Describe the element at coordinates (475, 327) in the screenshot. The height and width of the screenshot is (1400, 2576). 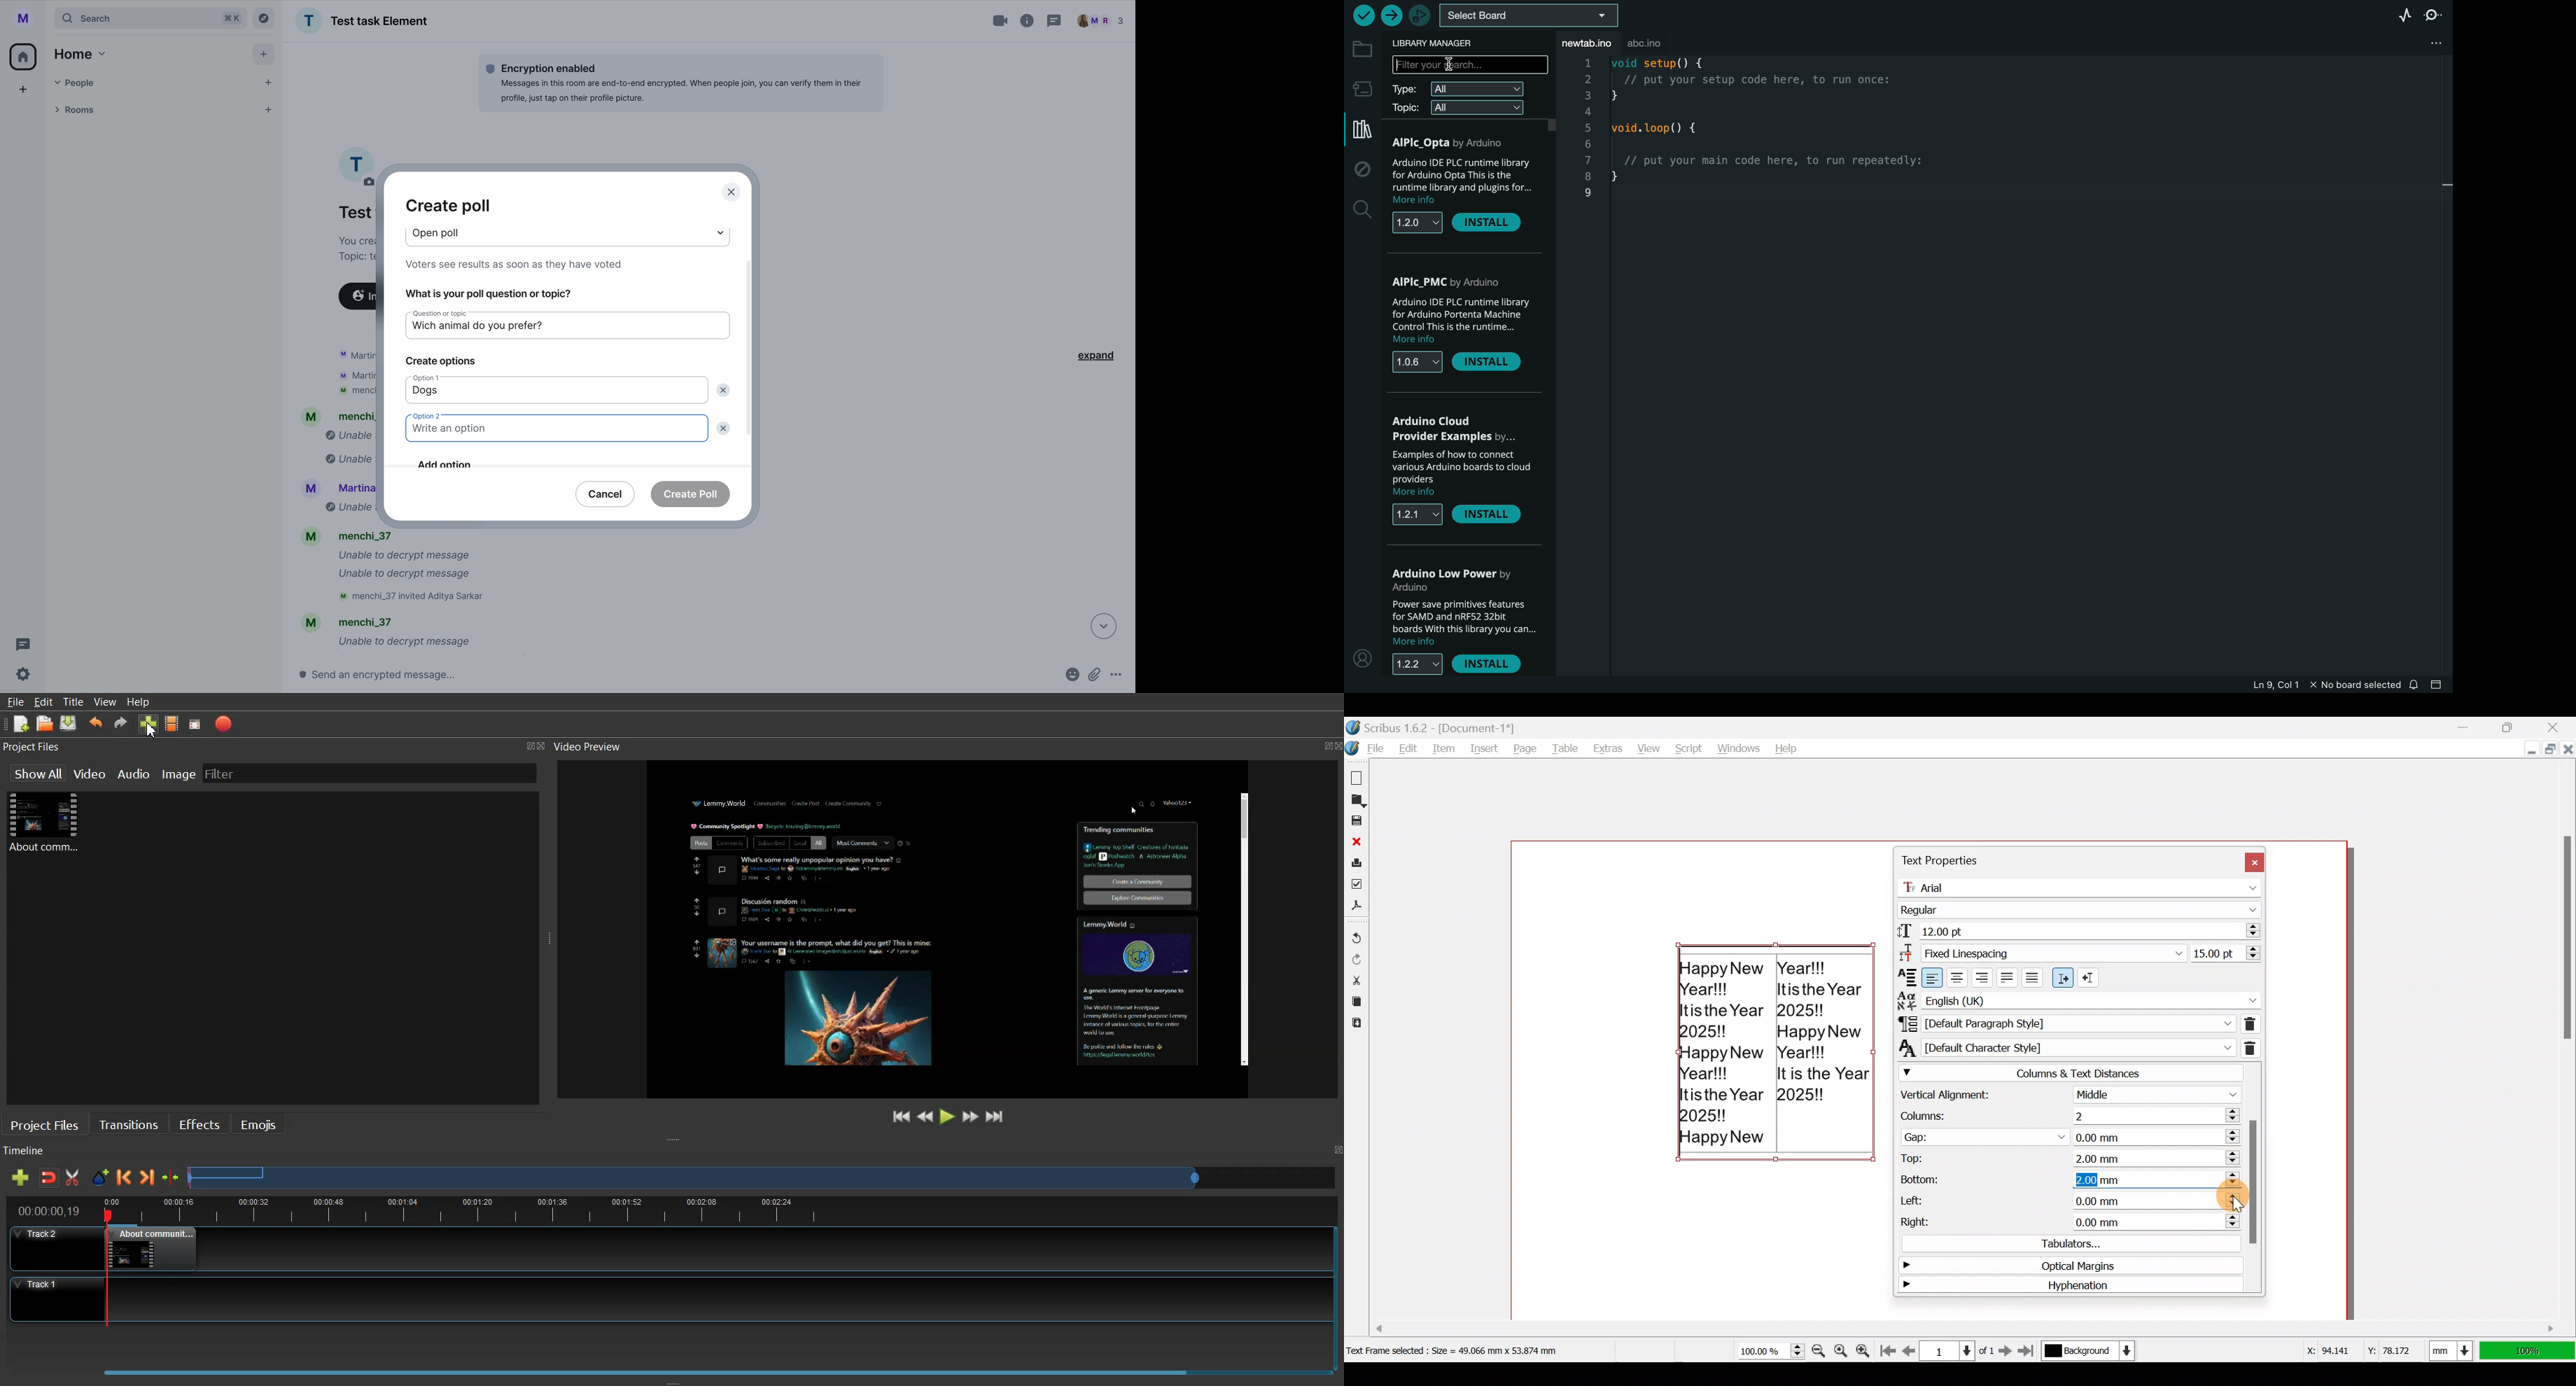
I see `which animal do you prefer` at that location.